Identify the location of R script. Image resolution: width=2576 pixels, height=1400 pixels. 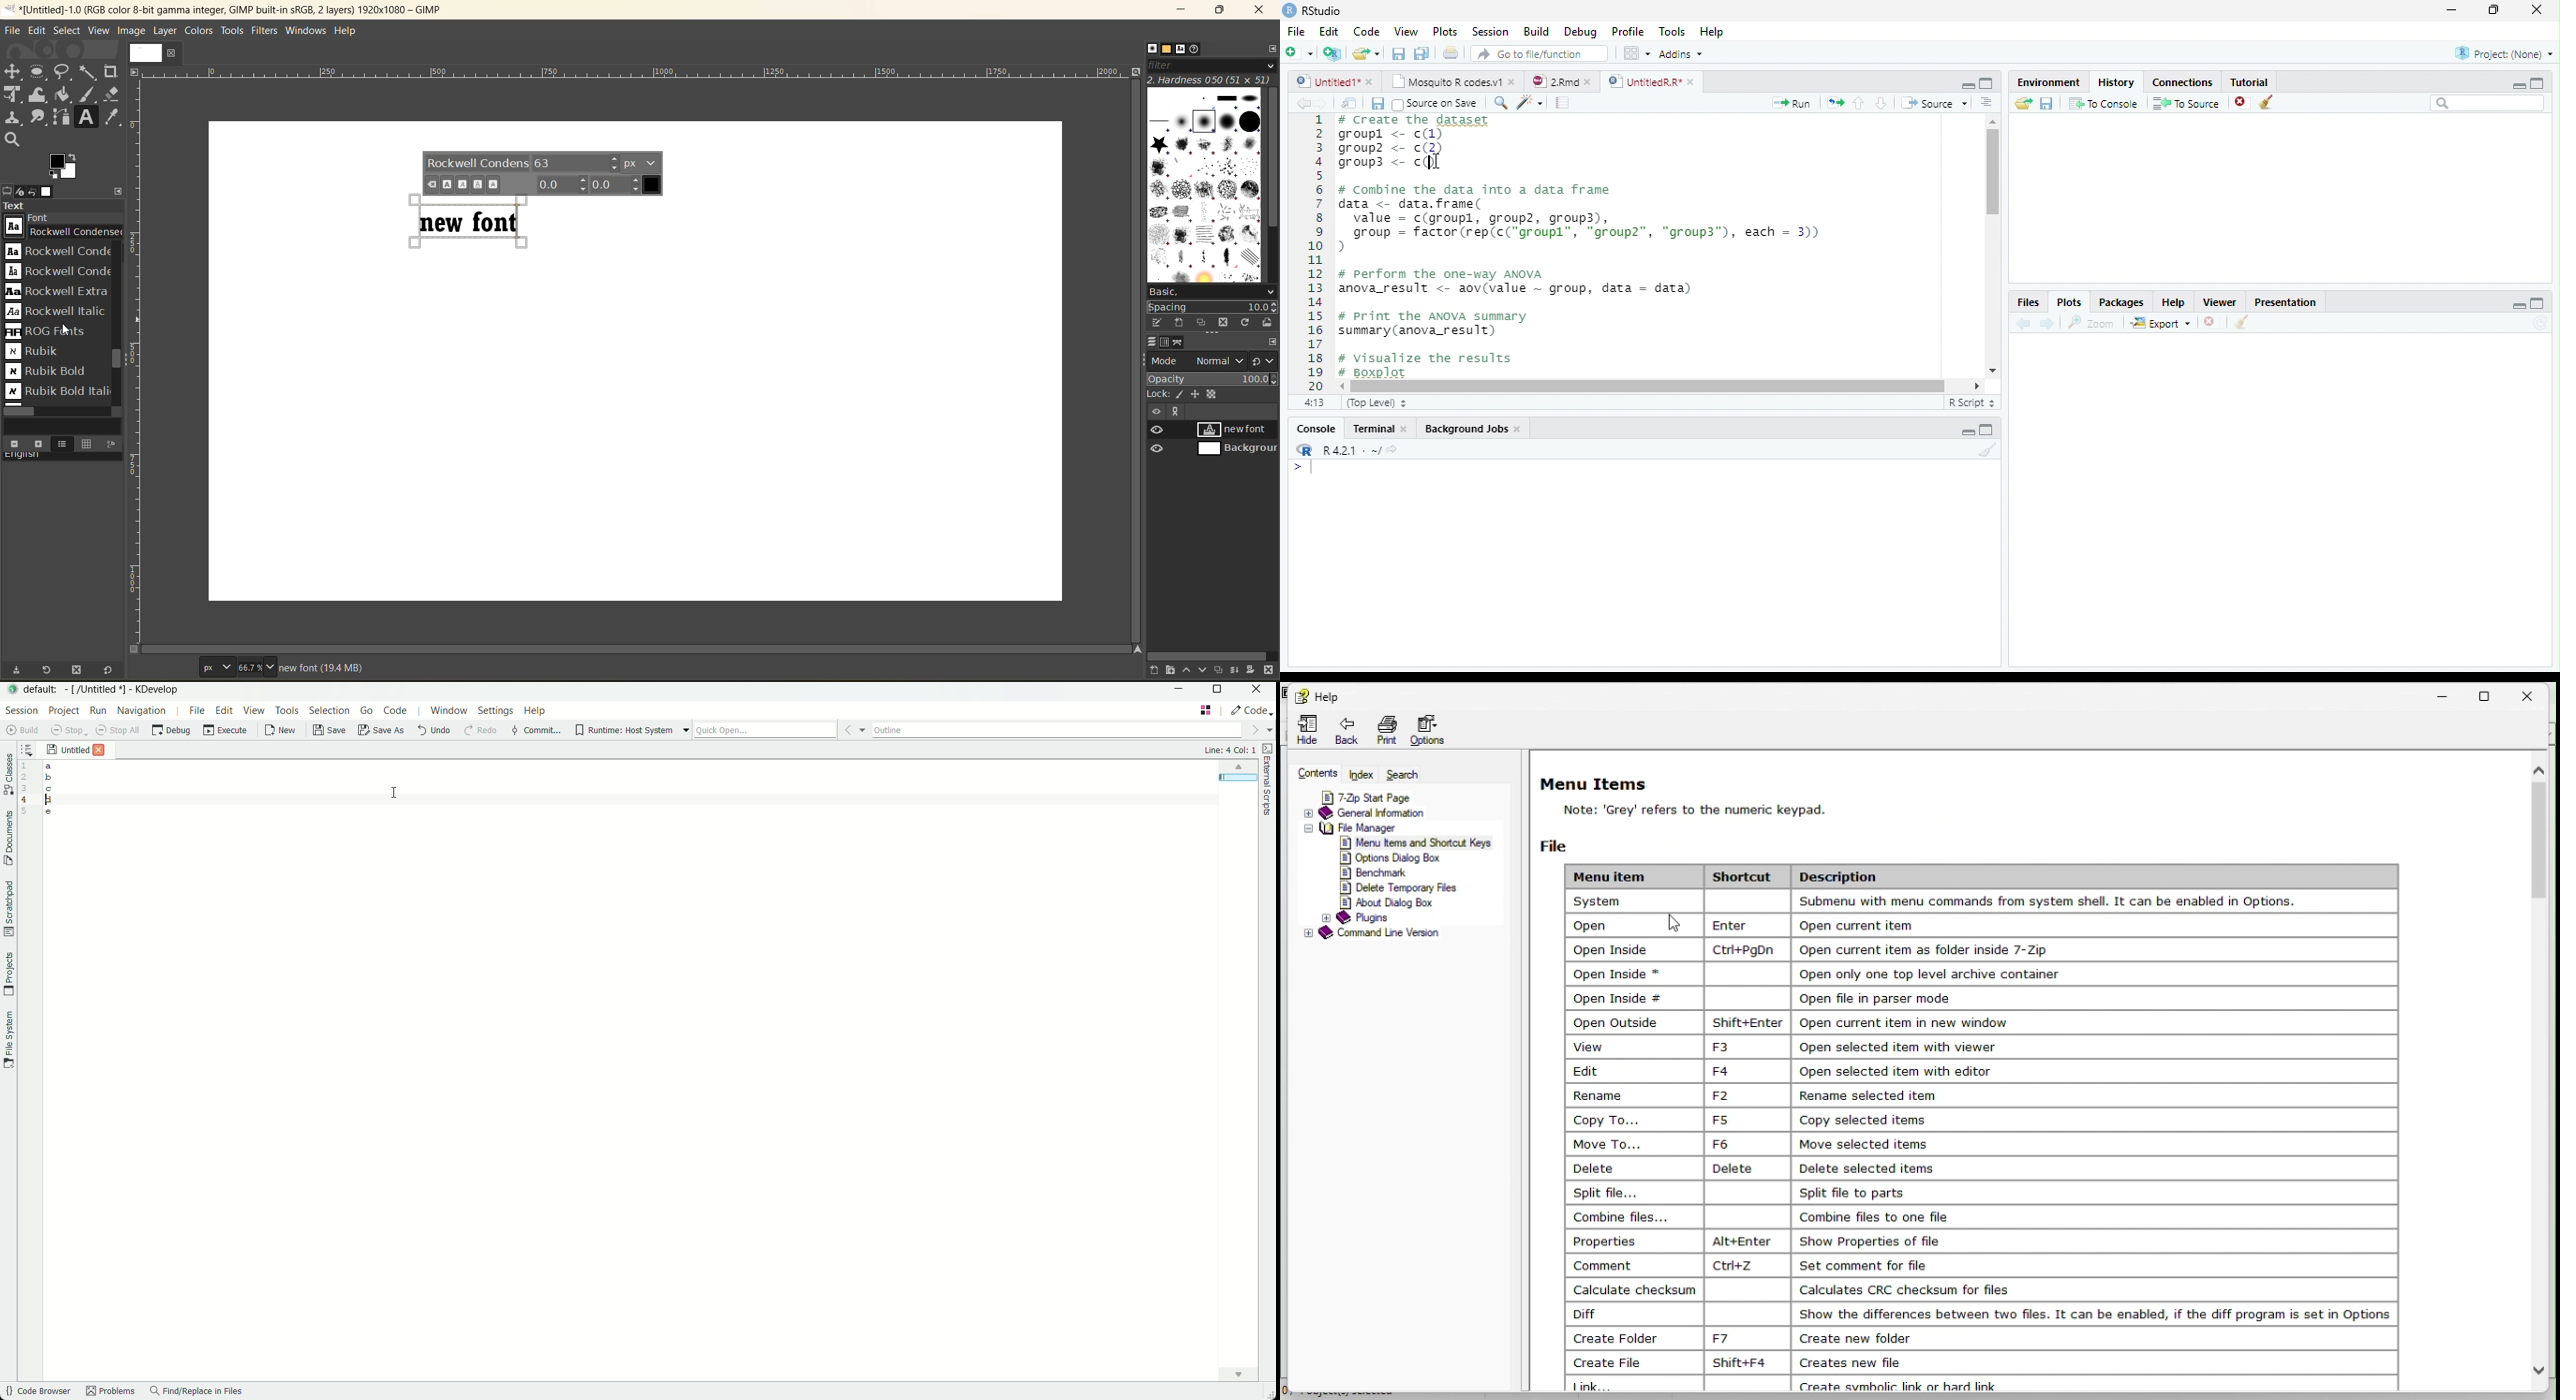
(1970, 402).